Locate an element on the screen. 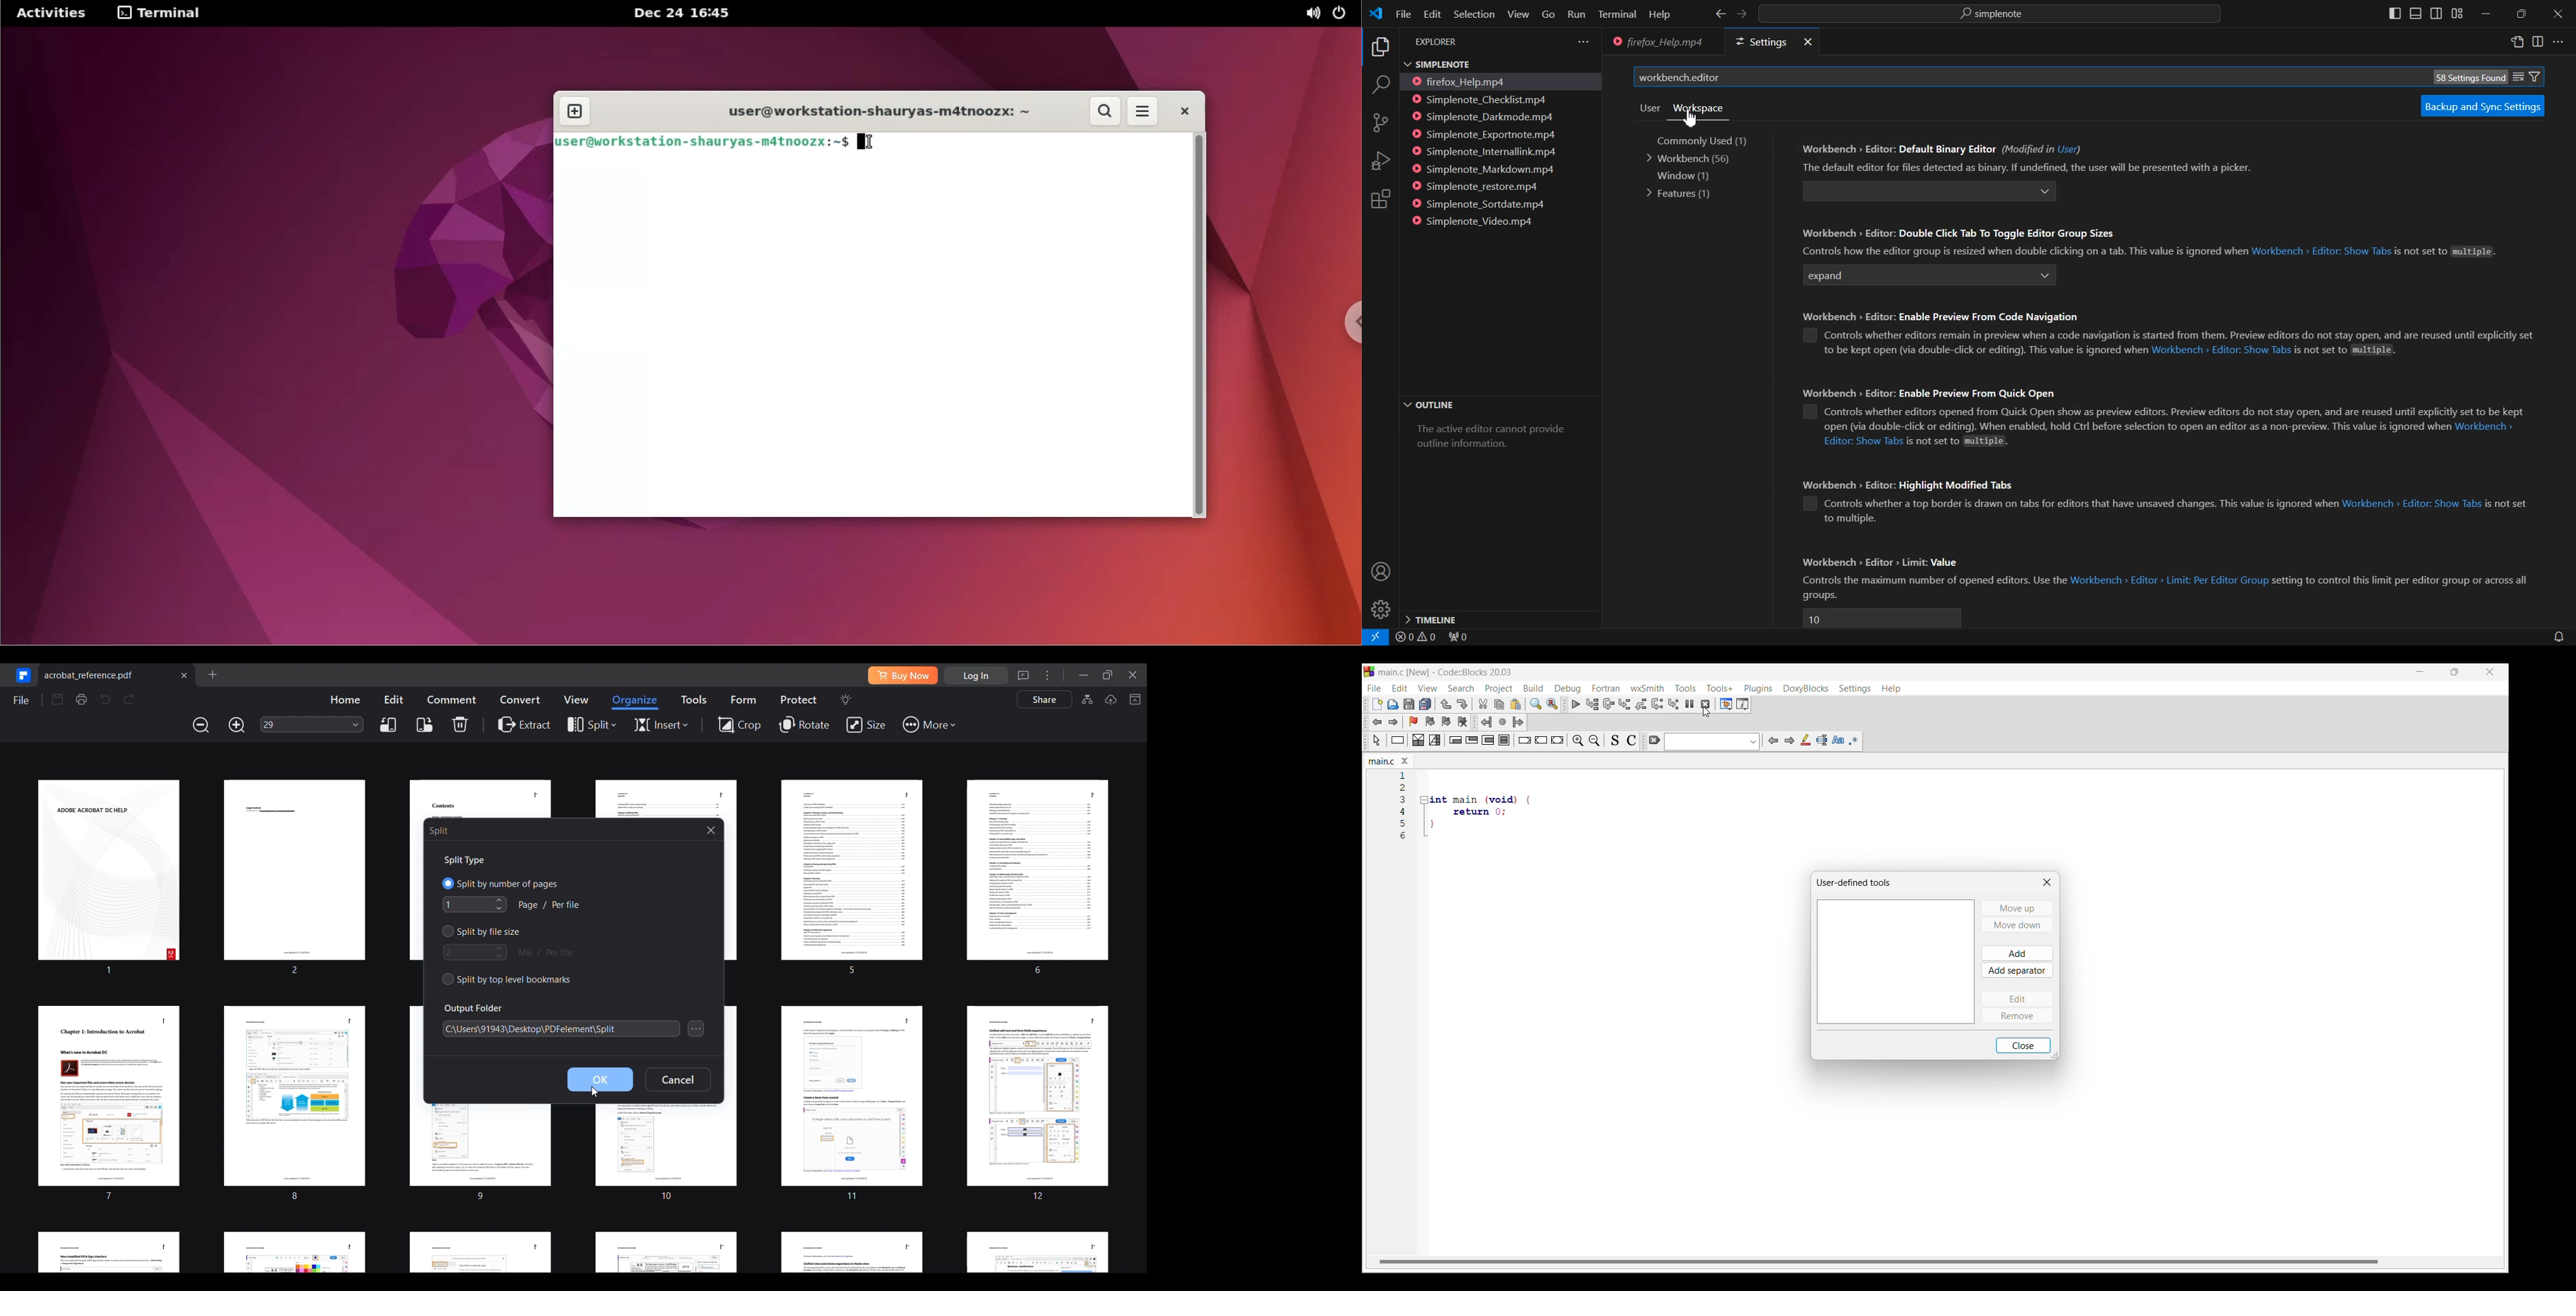 The height and width of the screenshot is (1316, 2576). Replace is located at coordinates (1552, 704).